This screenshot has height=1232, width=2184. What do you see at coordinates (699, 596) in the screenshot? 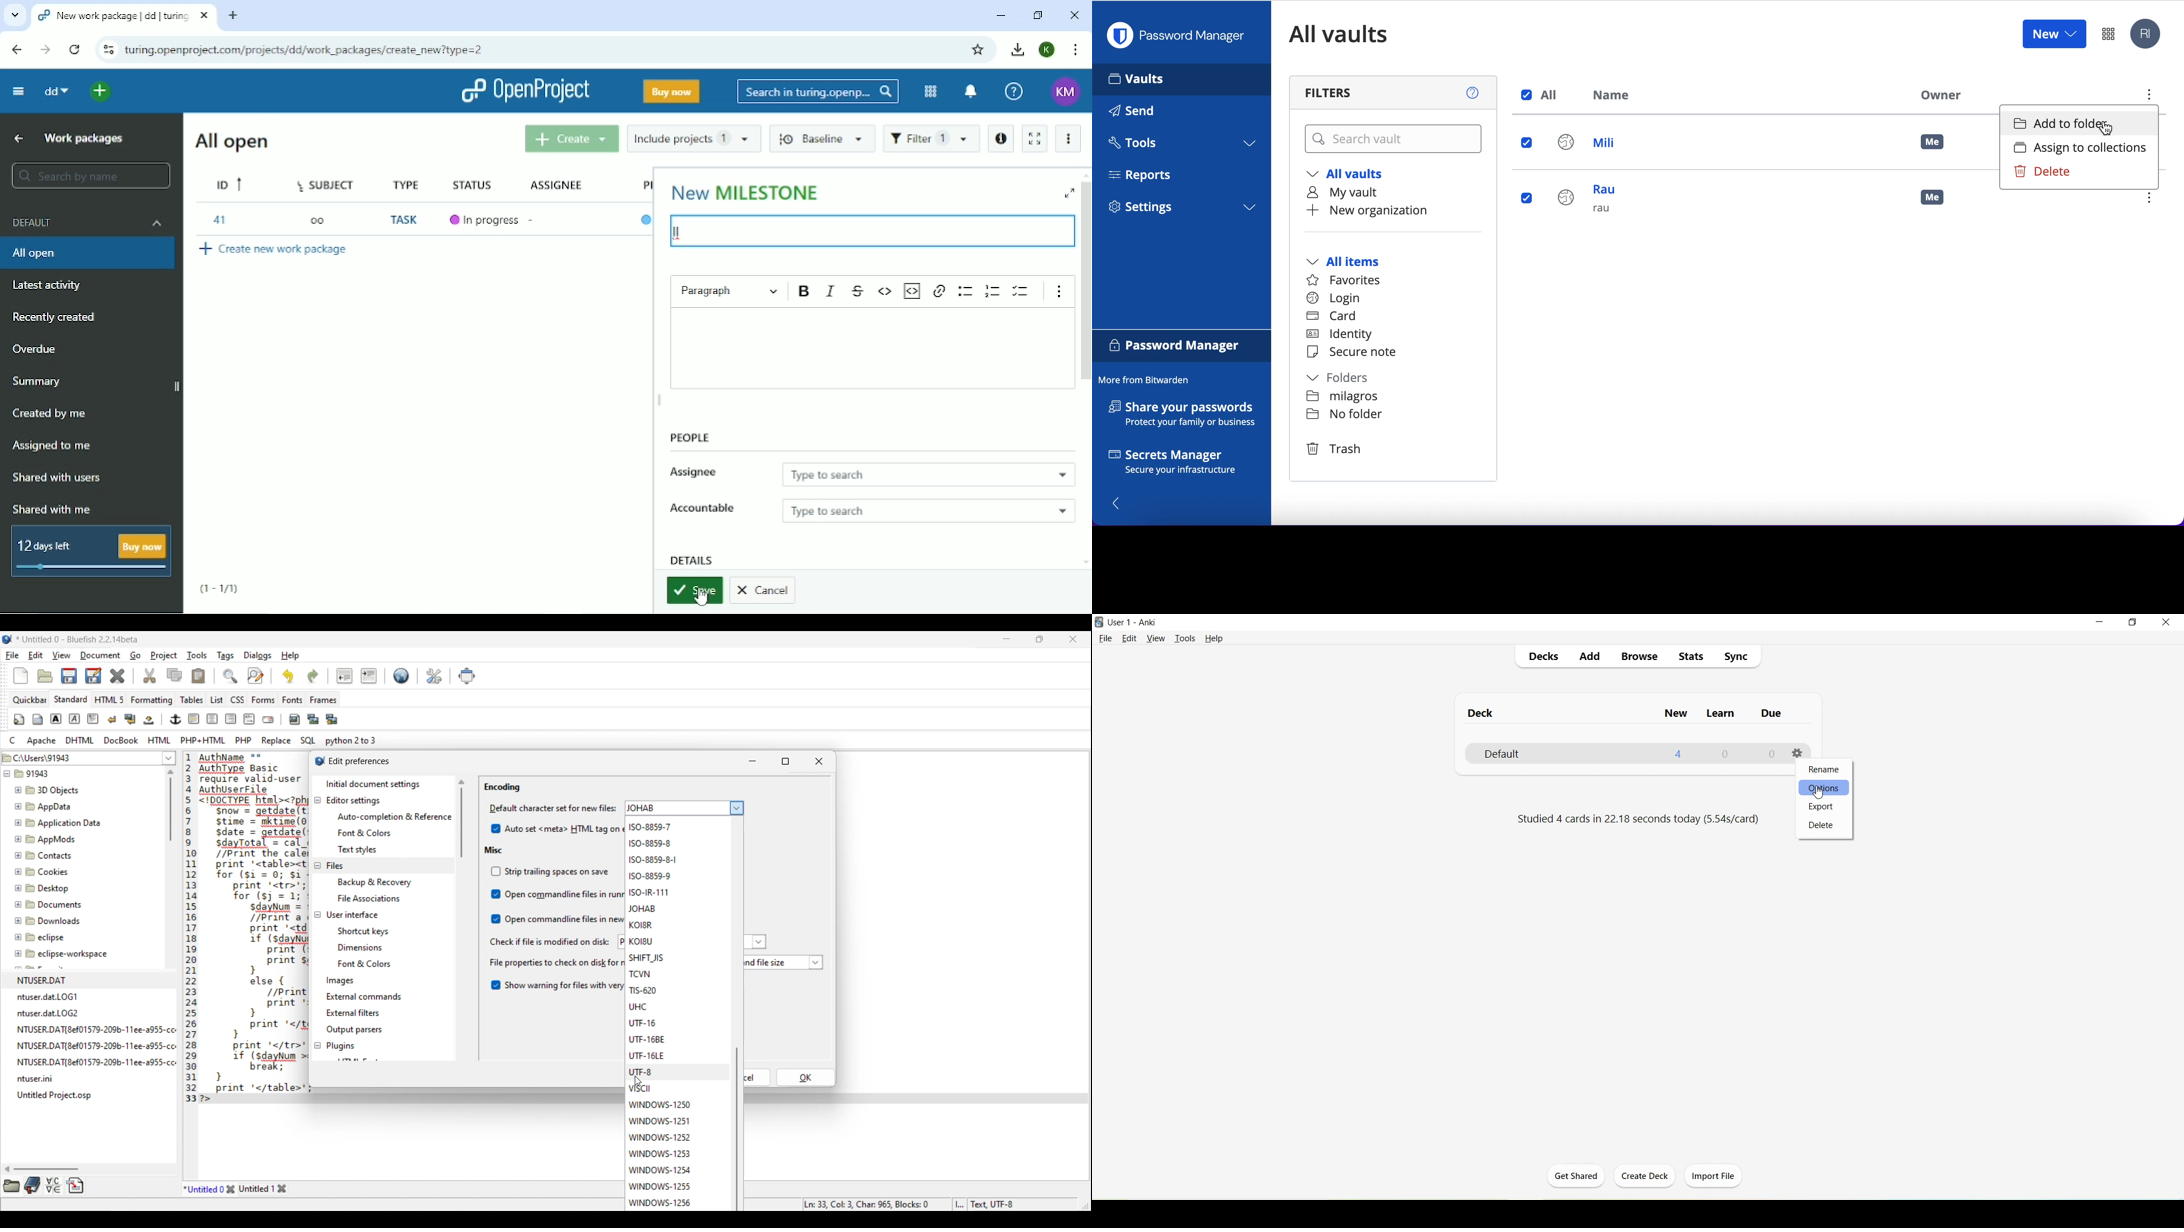
I see `Cursor` at bounding box center [699, 596].